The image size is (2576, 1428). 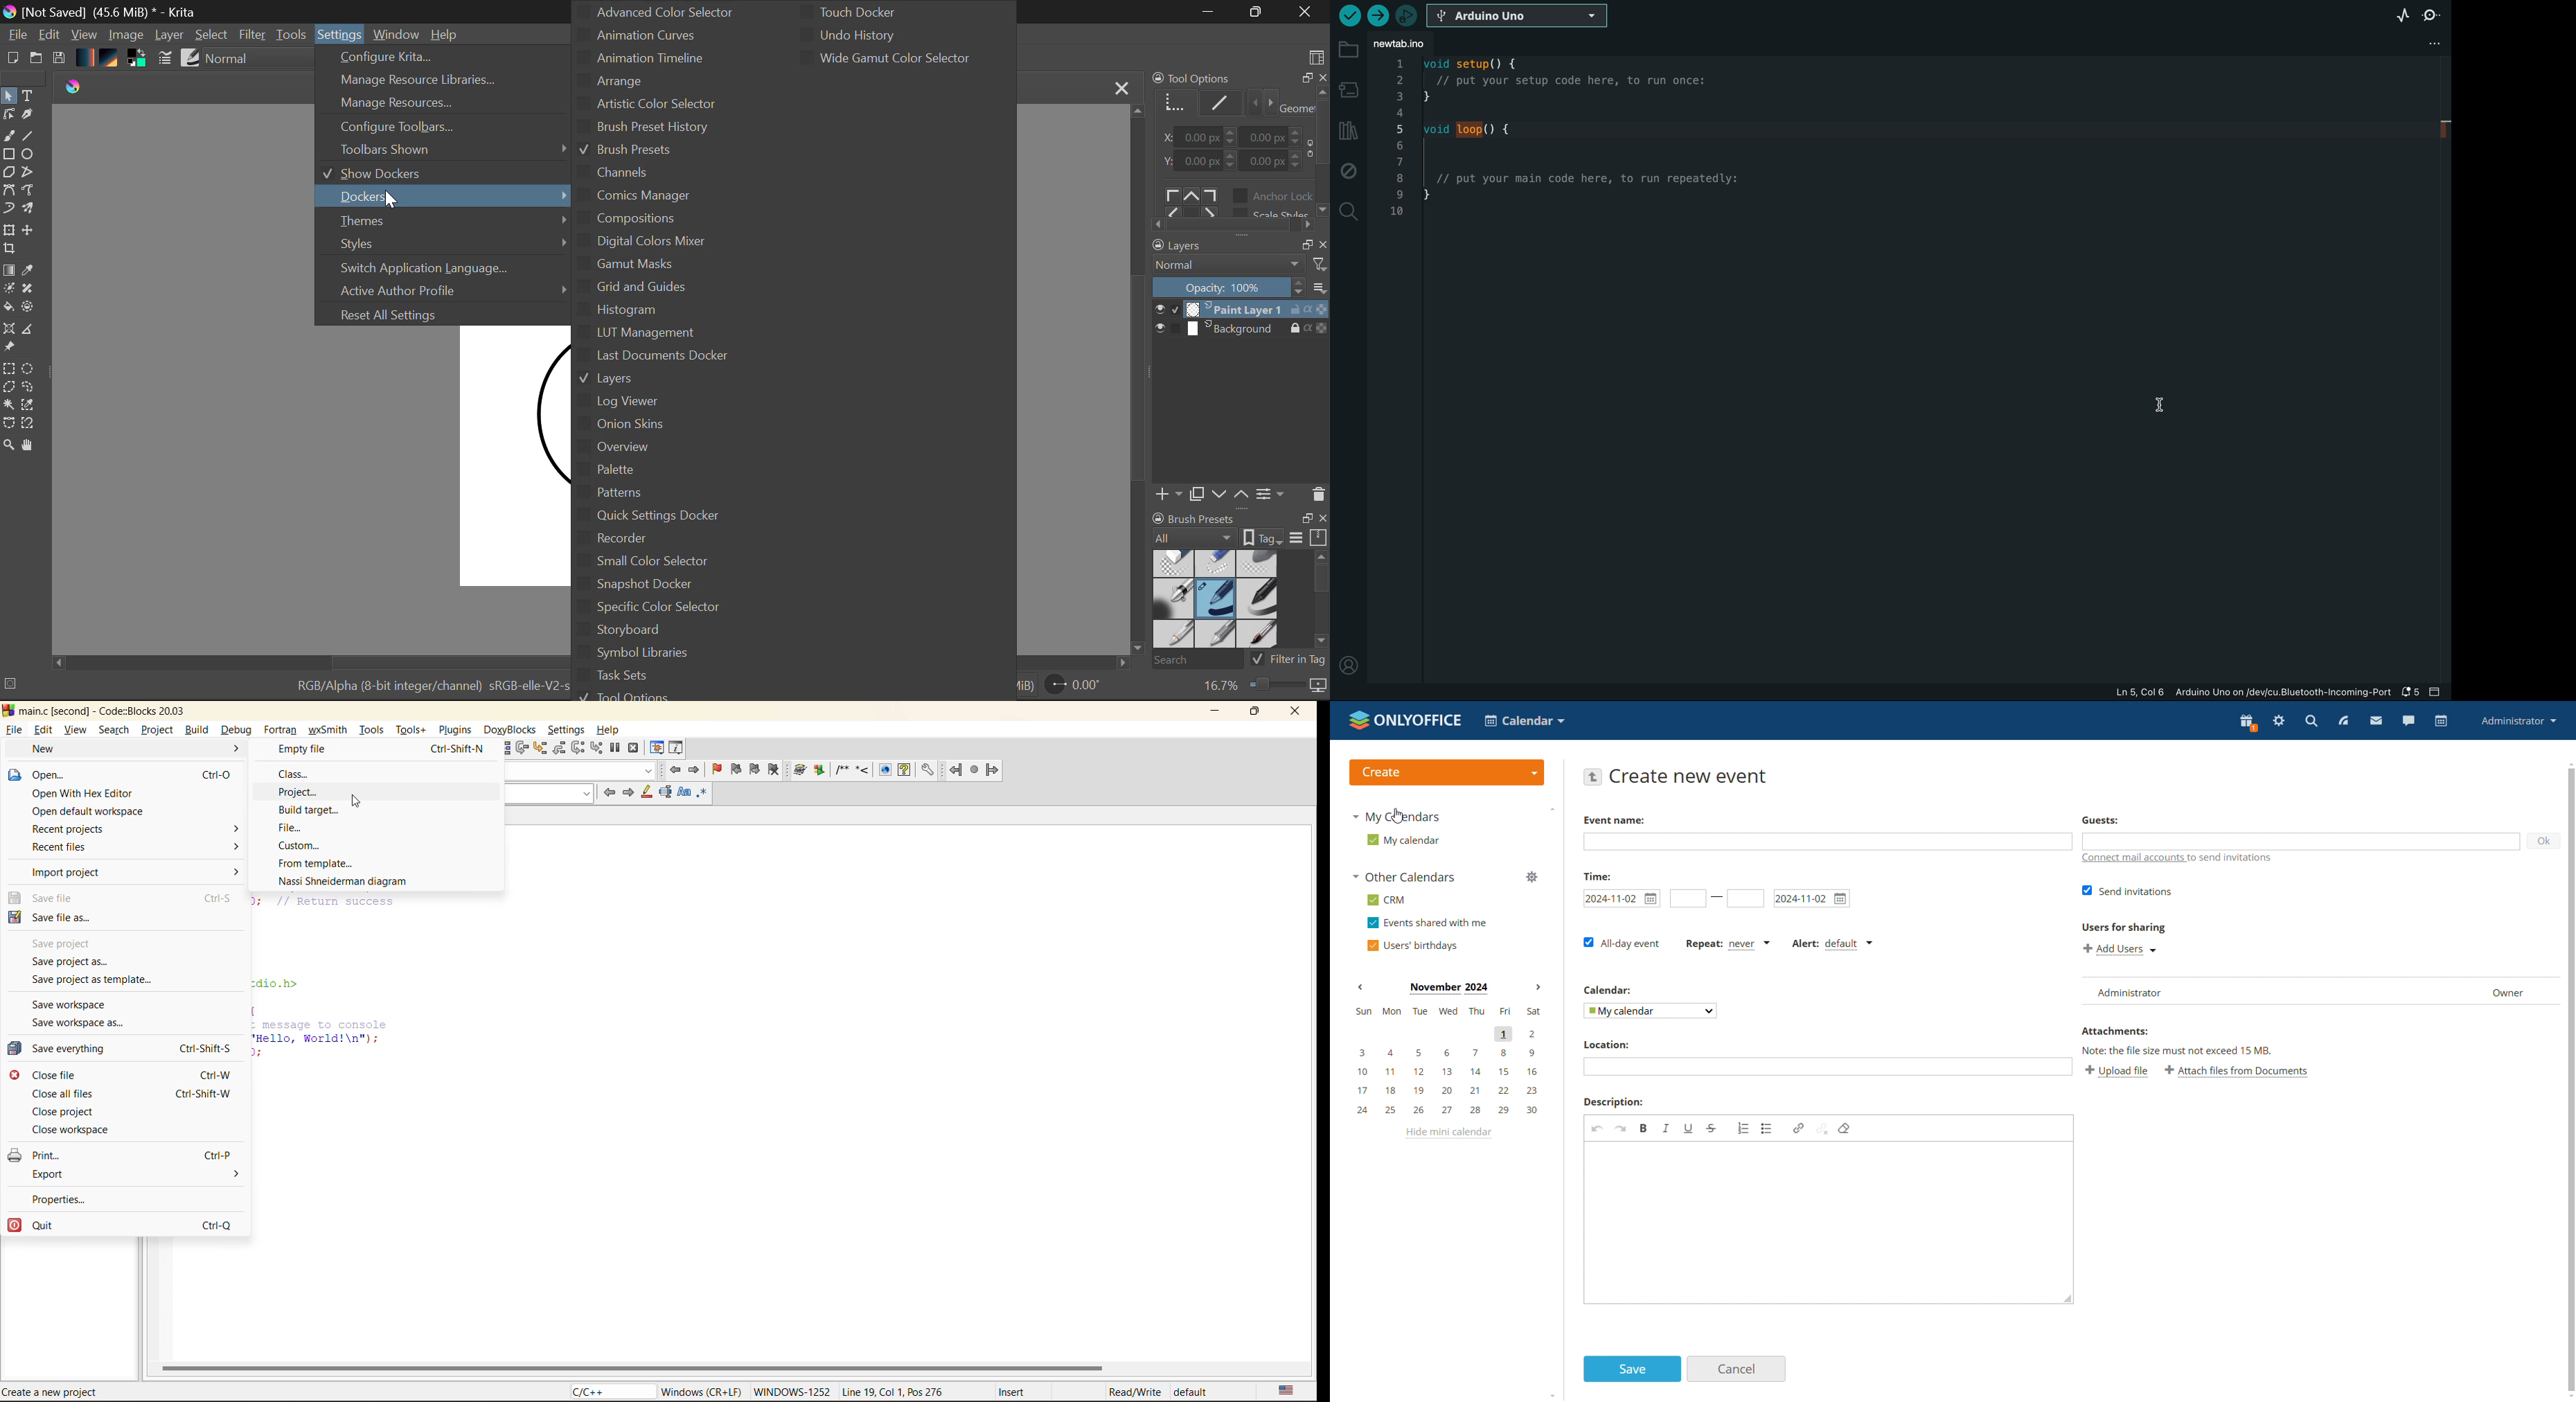 I want to click on Patterns, so click(x=686, y=492).